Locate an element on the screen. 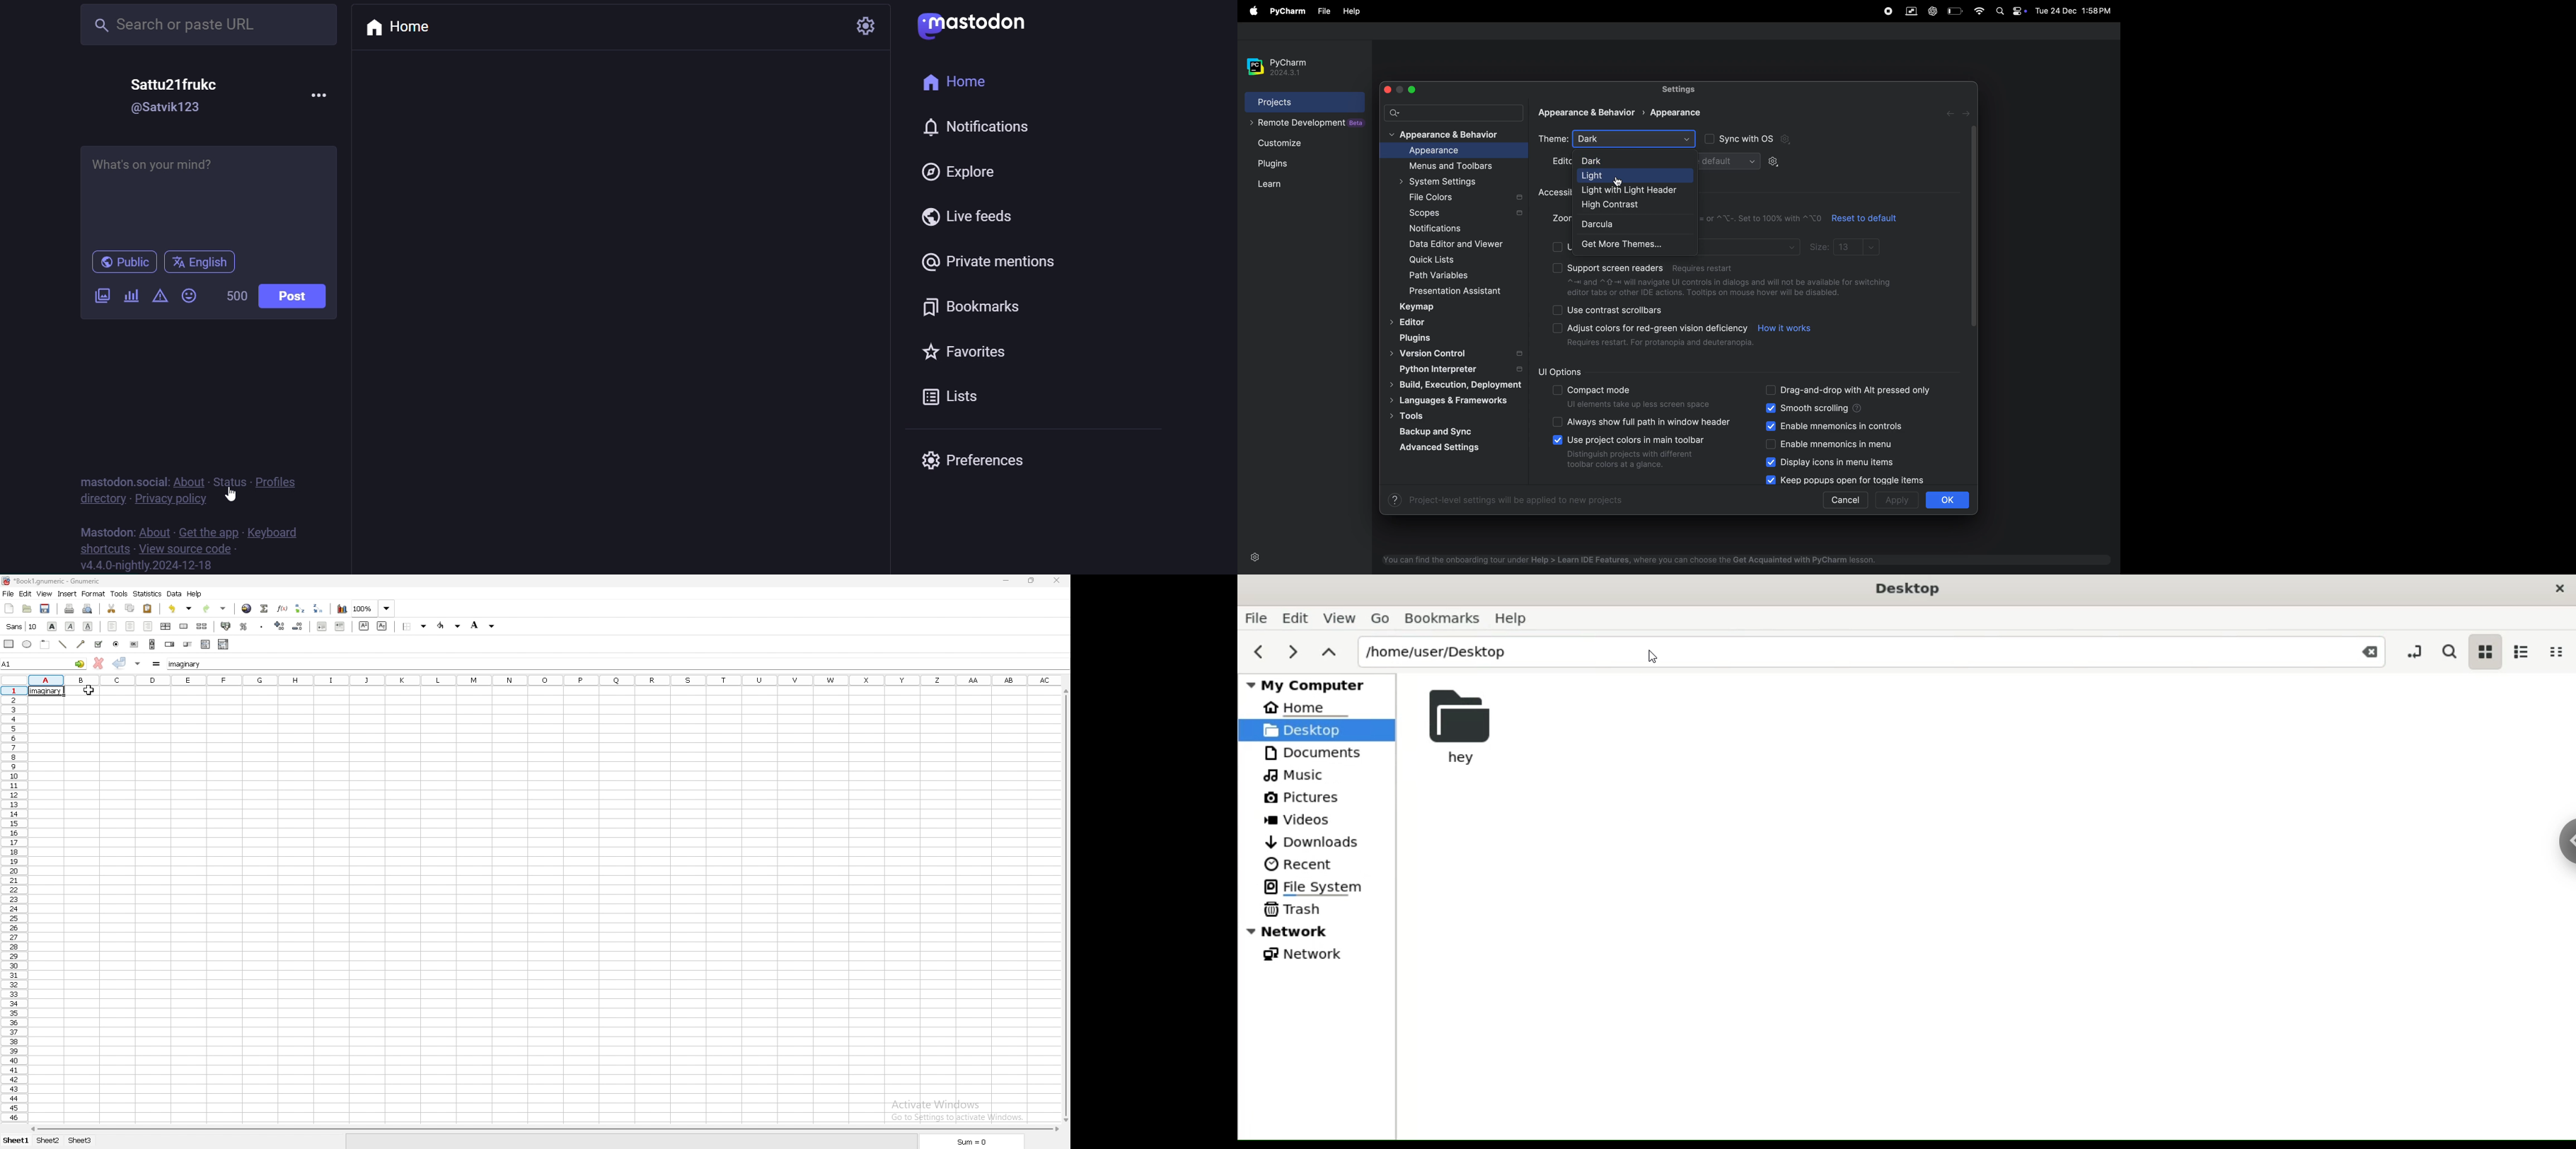  sattu21frukc is located at coordinates (177, 85).